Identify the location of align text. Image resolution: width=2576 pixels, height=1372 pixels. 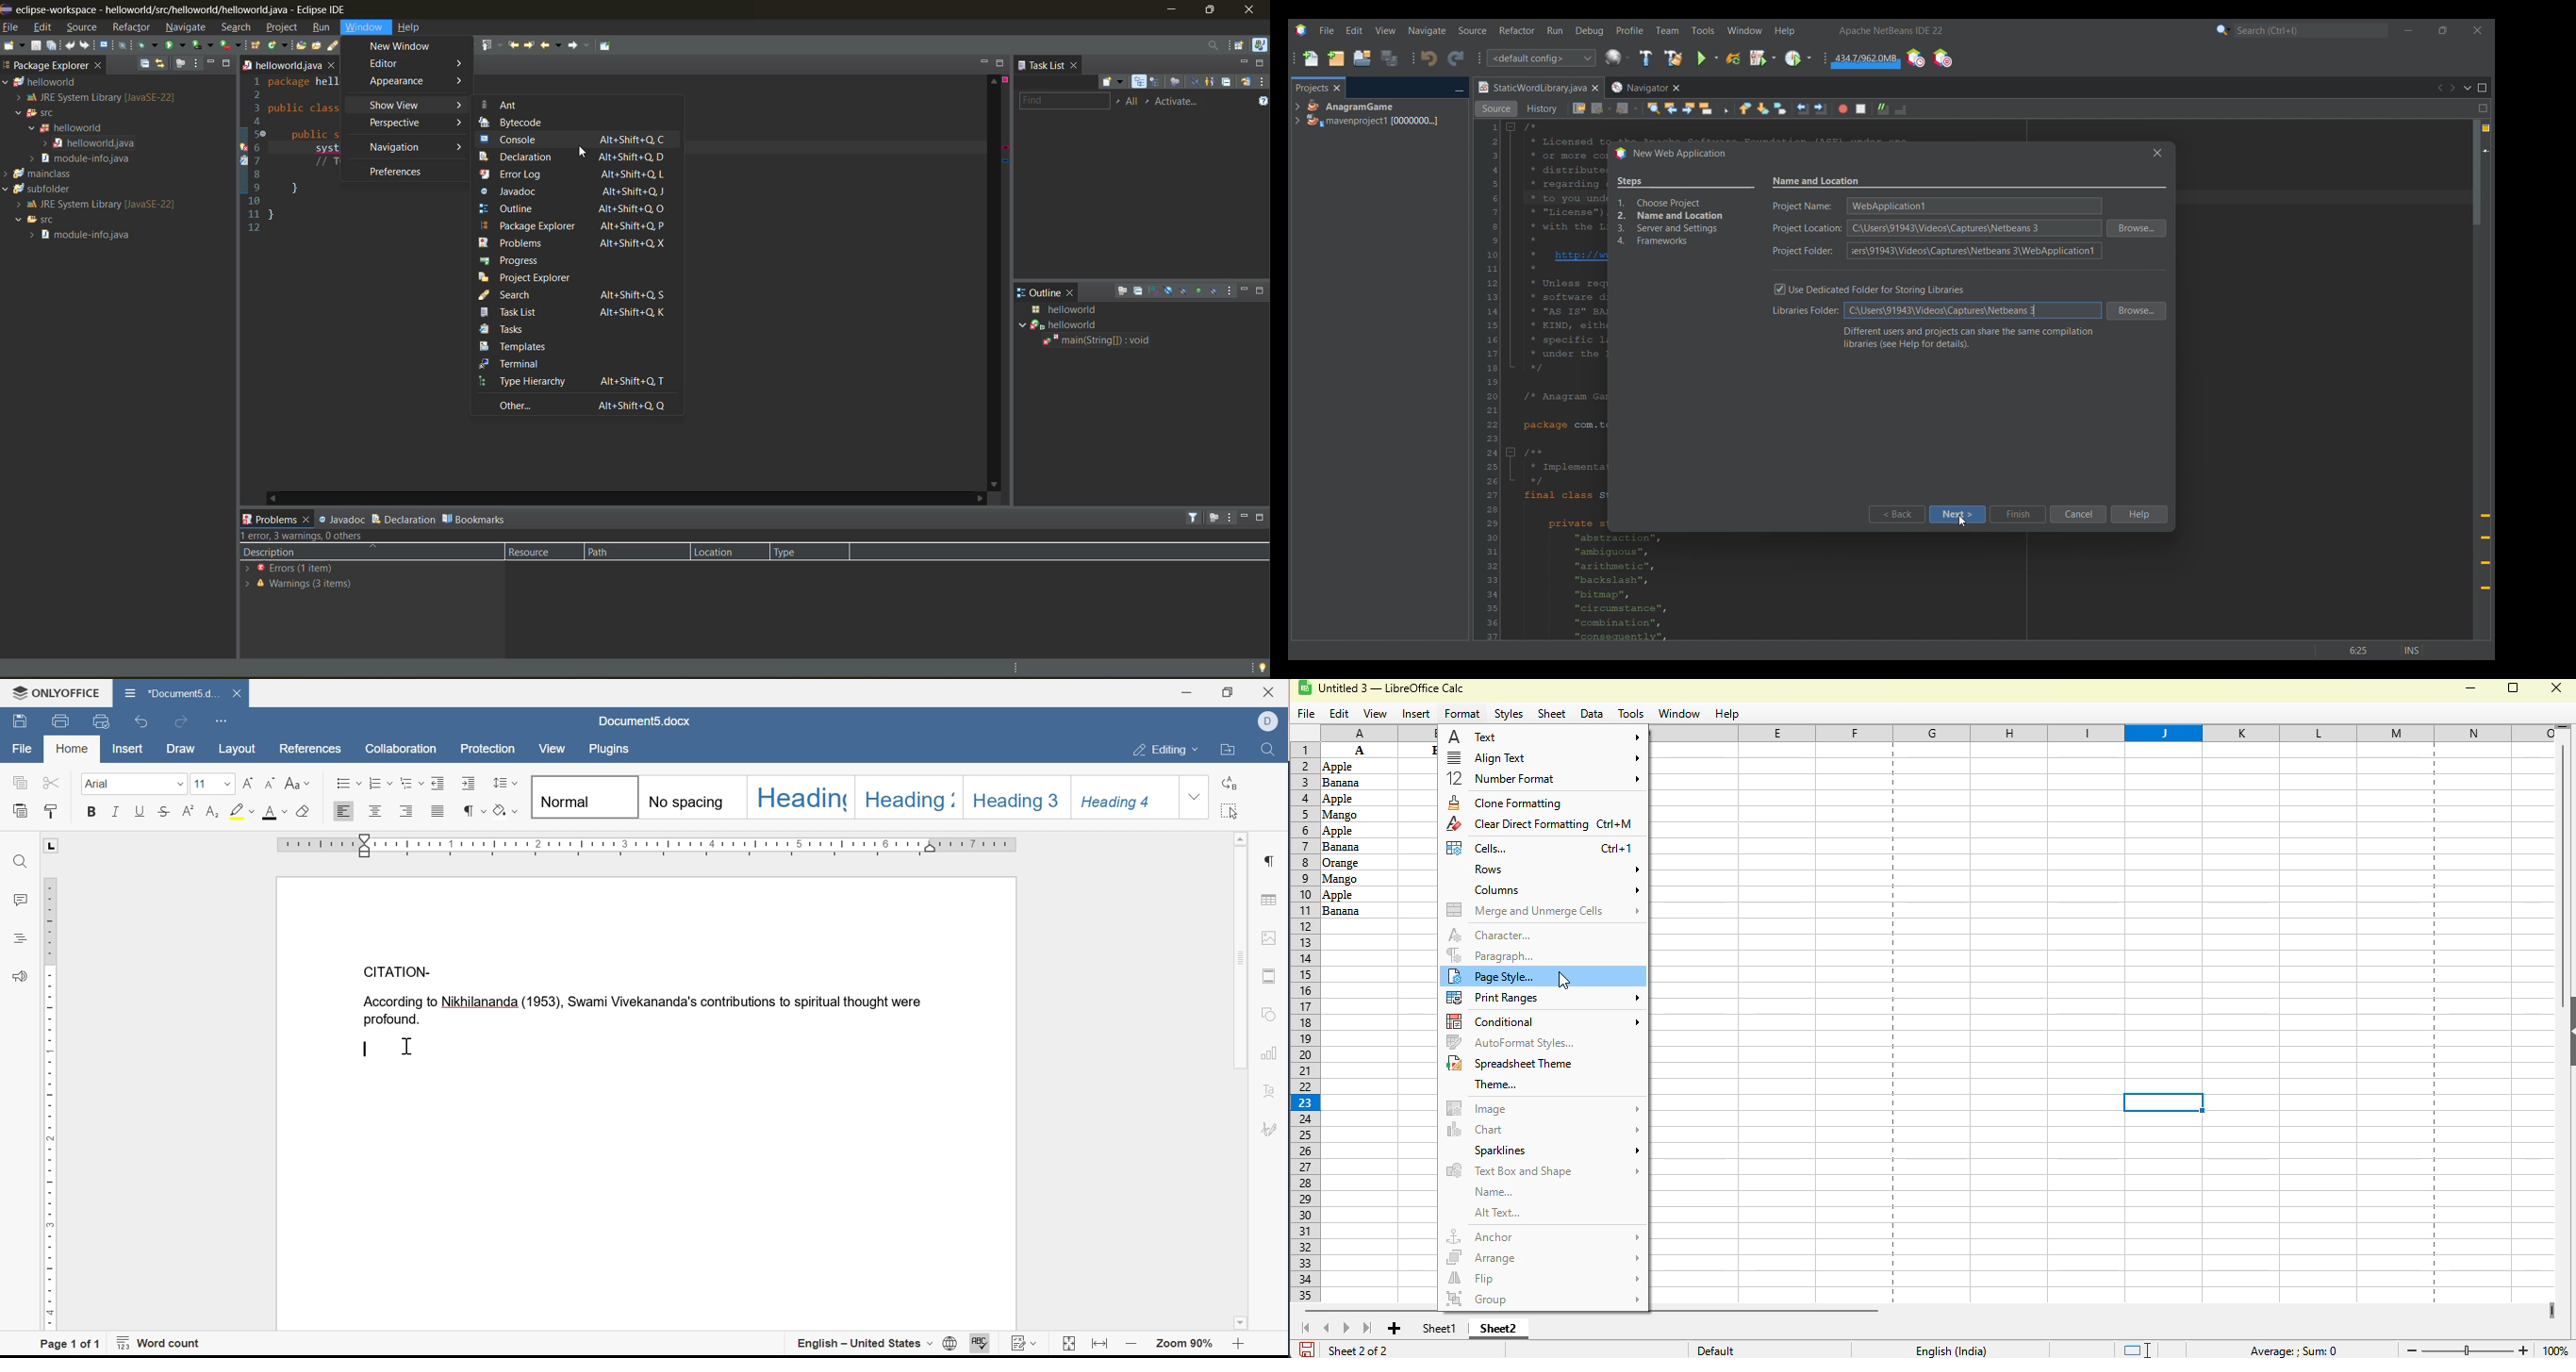
(1544, 757).